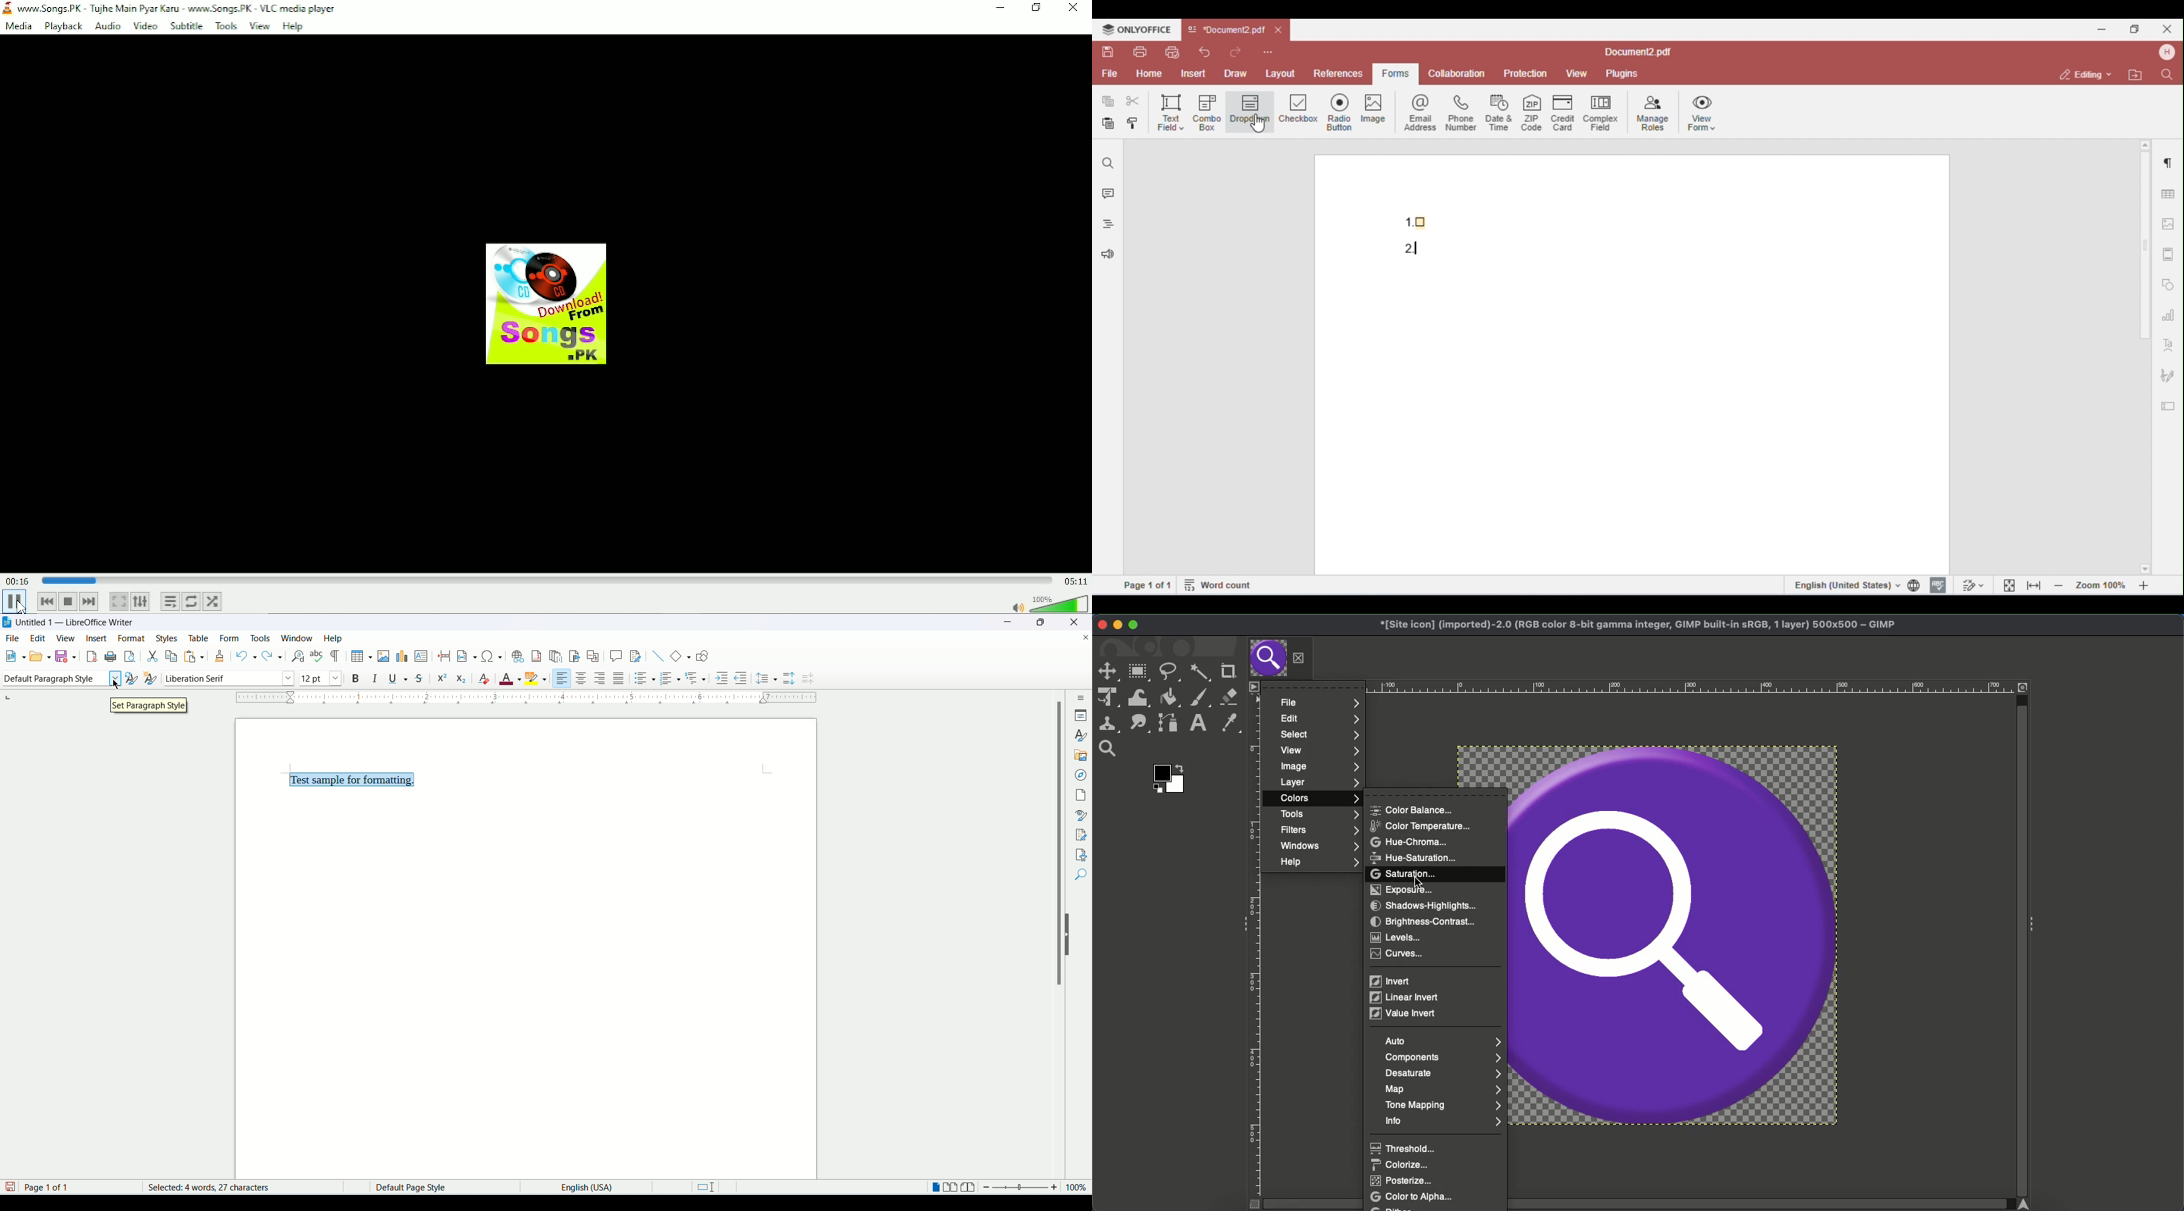 The width and height of the screenshot is (2184, 1232). I want to click on Tools, so click(1316, 814).